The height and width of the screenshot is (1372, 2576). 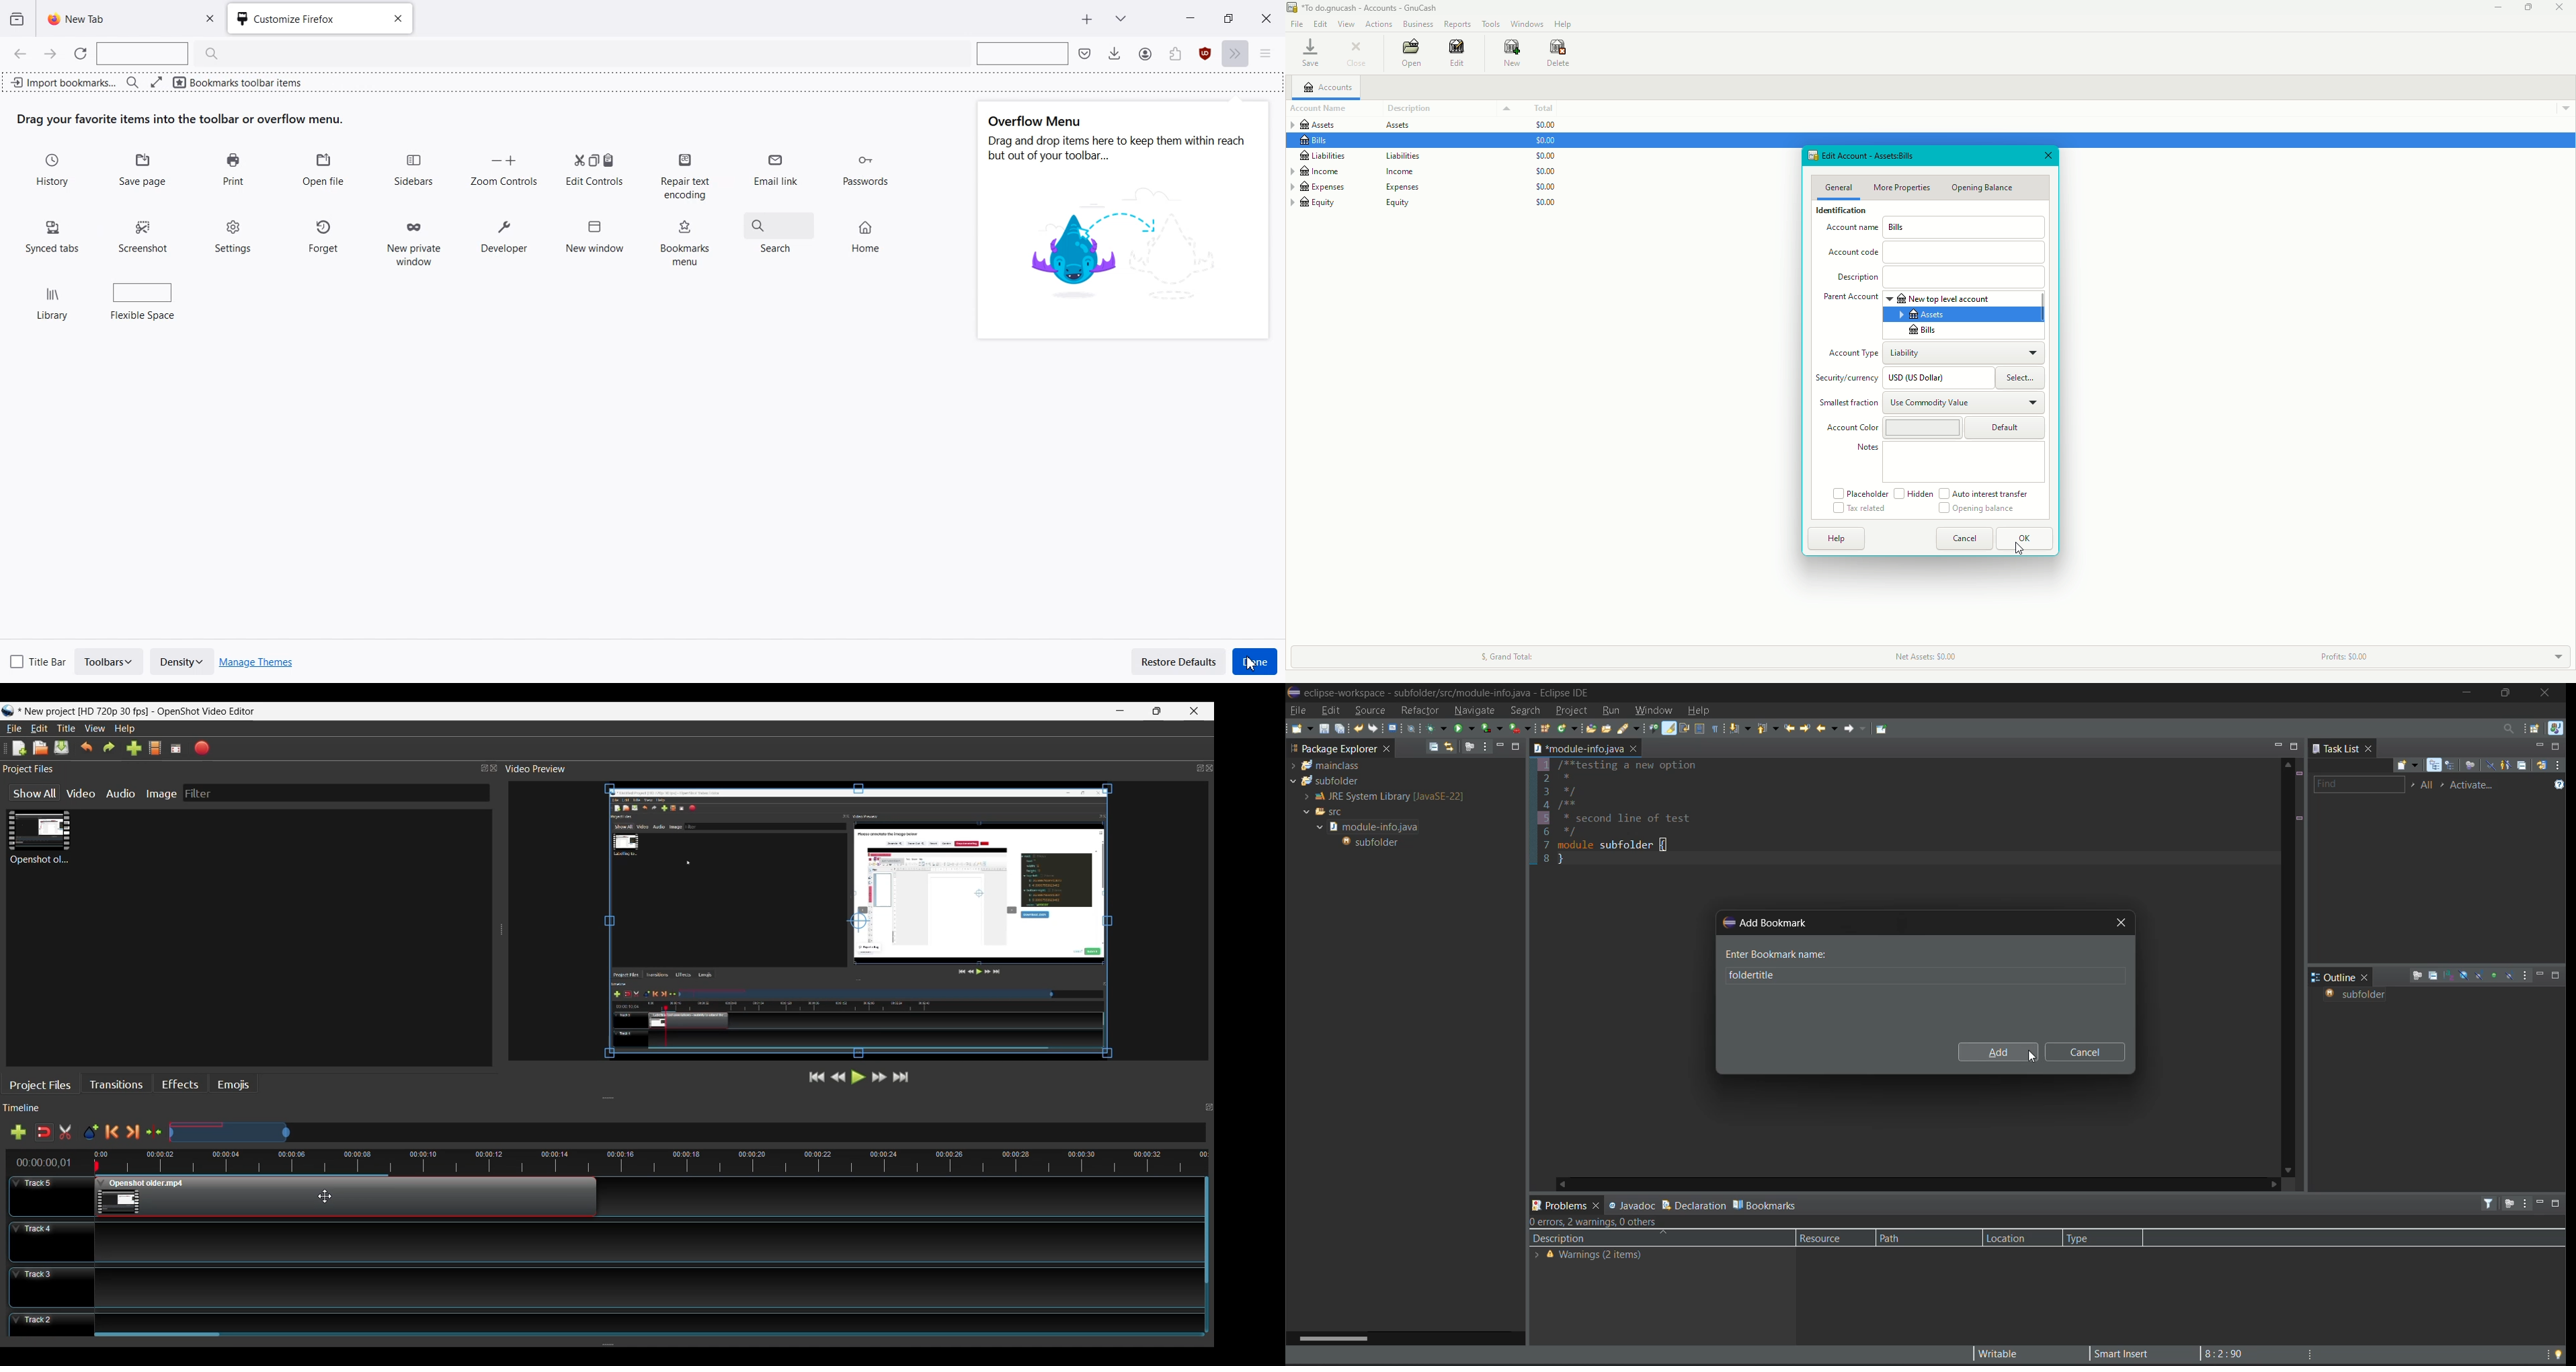 I want to click on OK, so click(x=2025, y=538).